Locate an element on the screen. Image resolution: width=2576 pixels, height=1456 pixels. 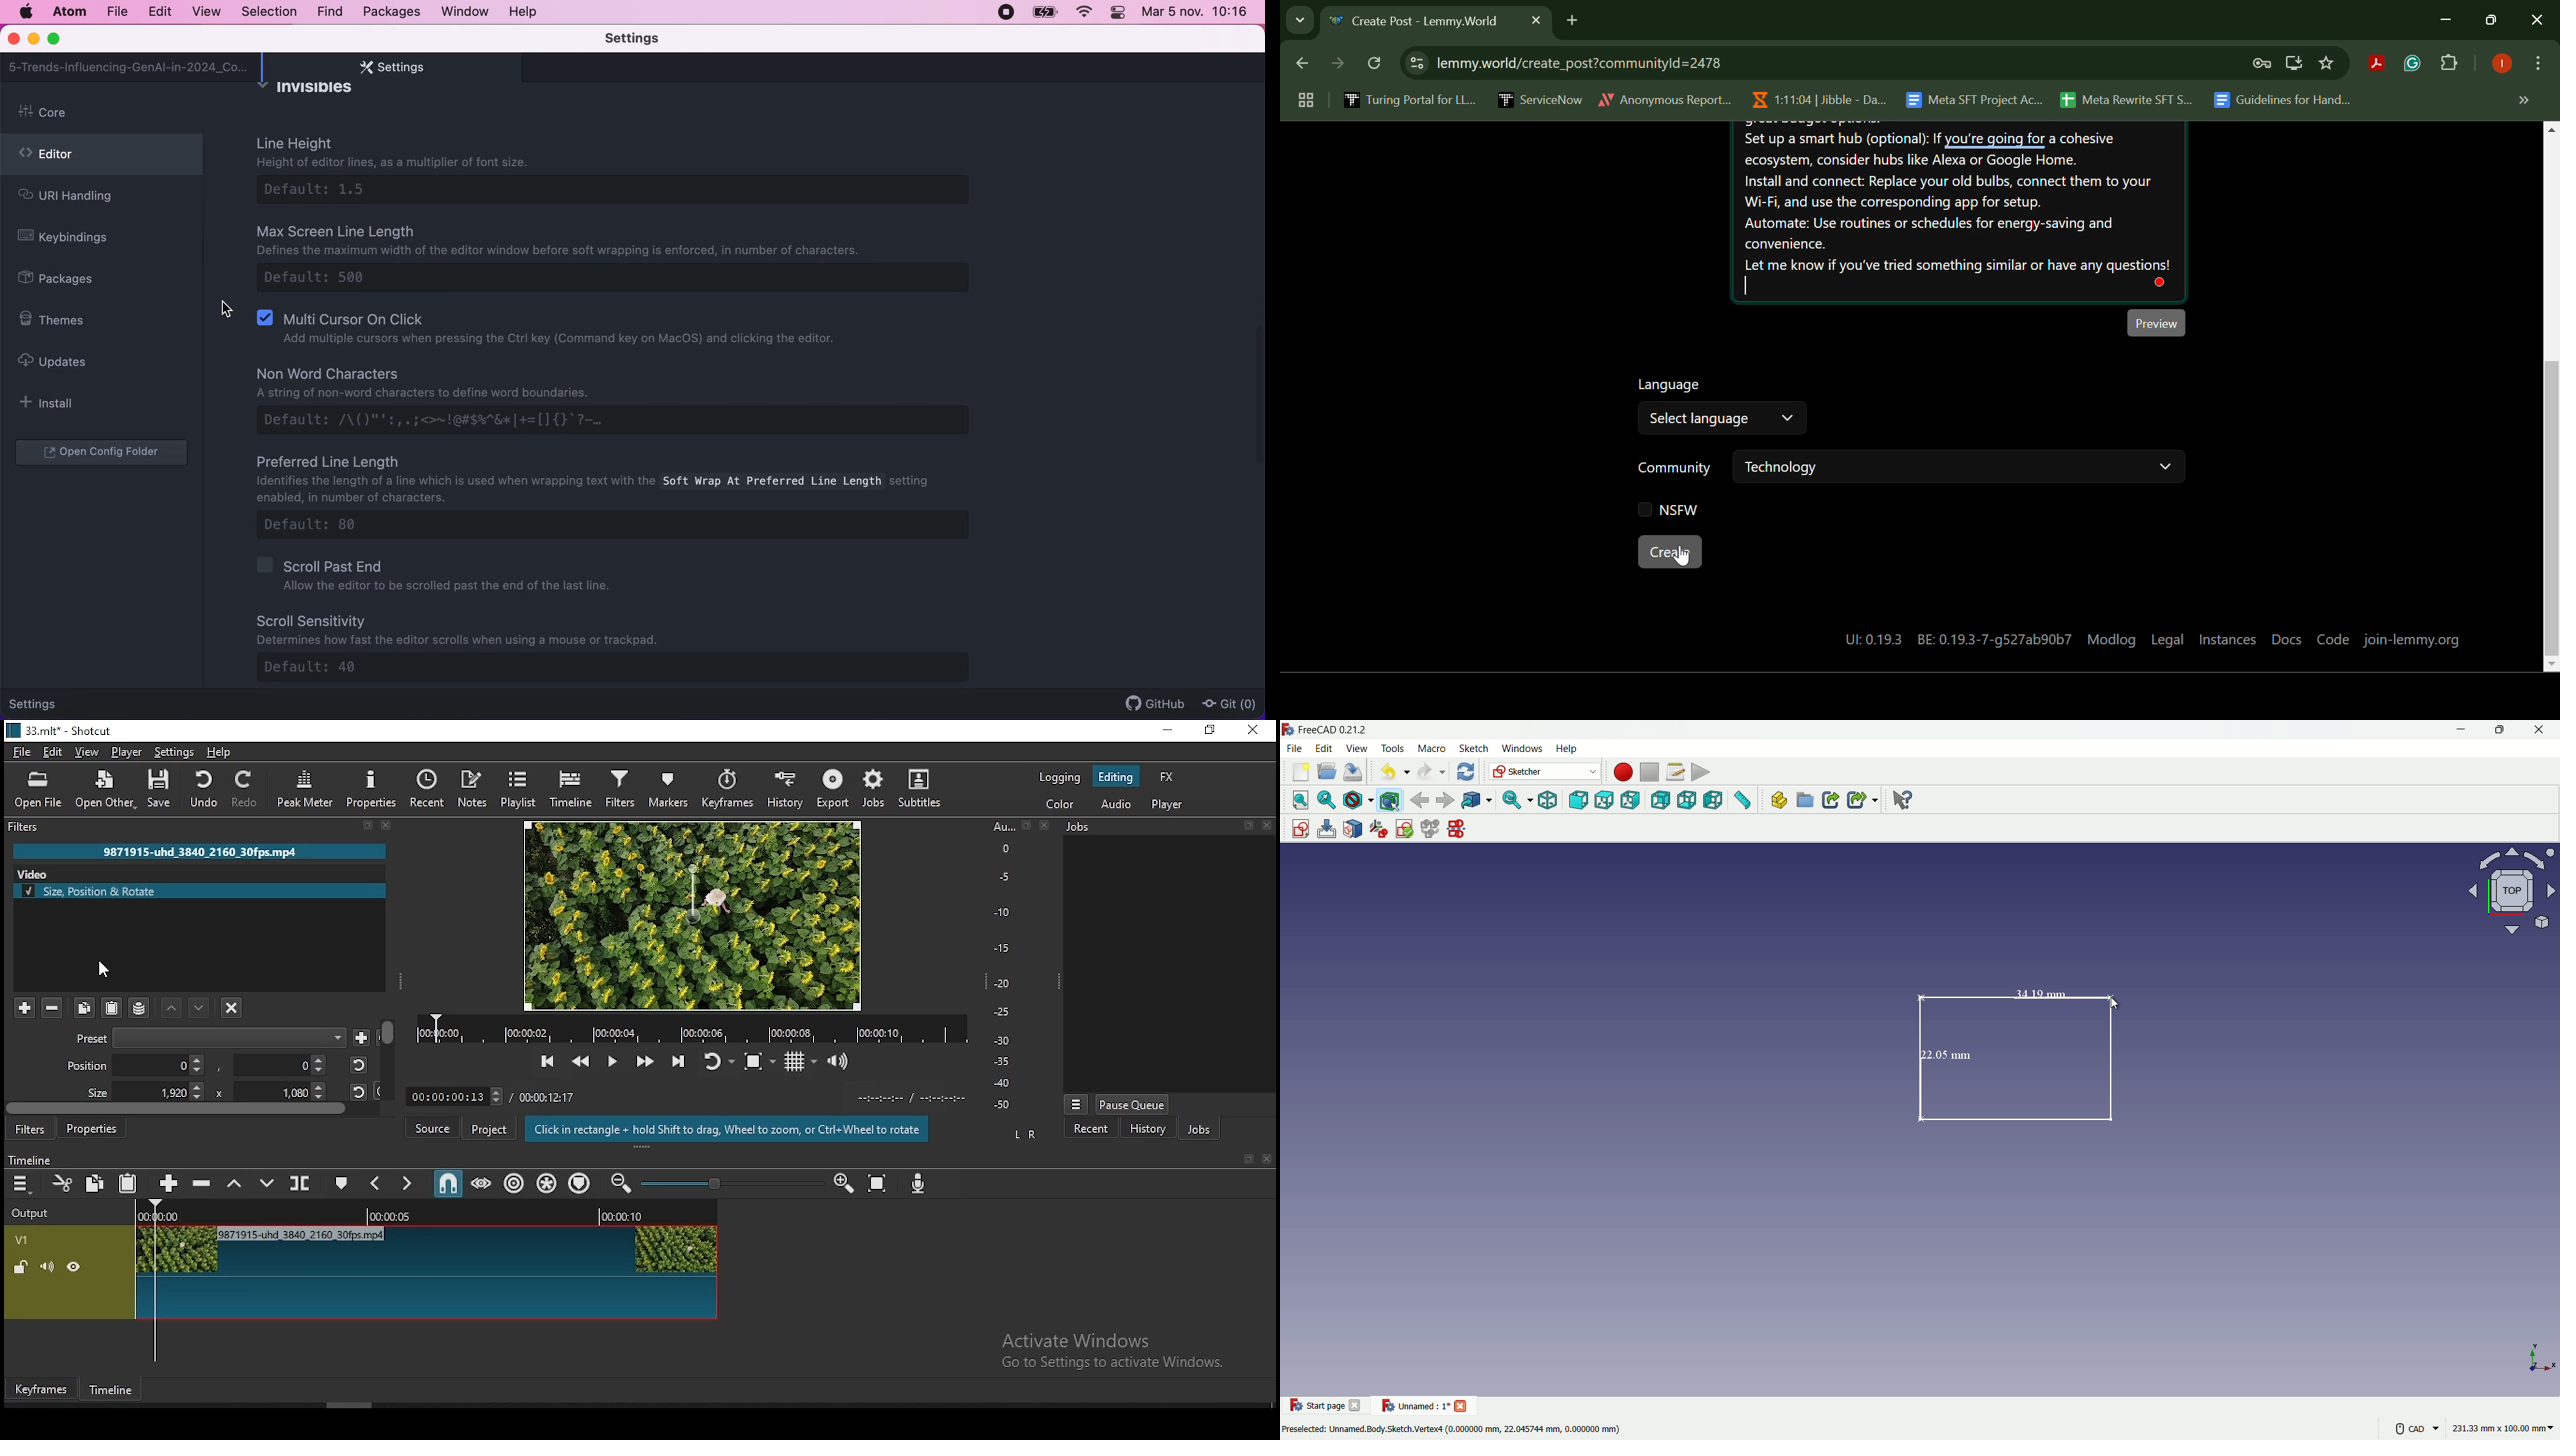
restore is located at coordinates (1206, 733).